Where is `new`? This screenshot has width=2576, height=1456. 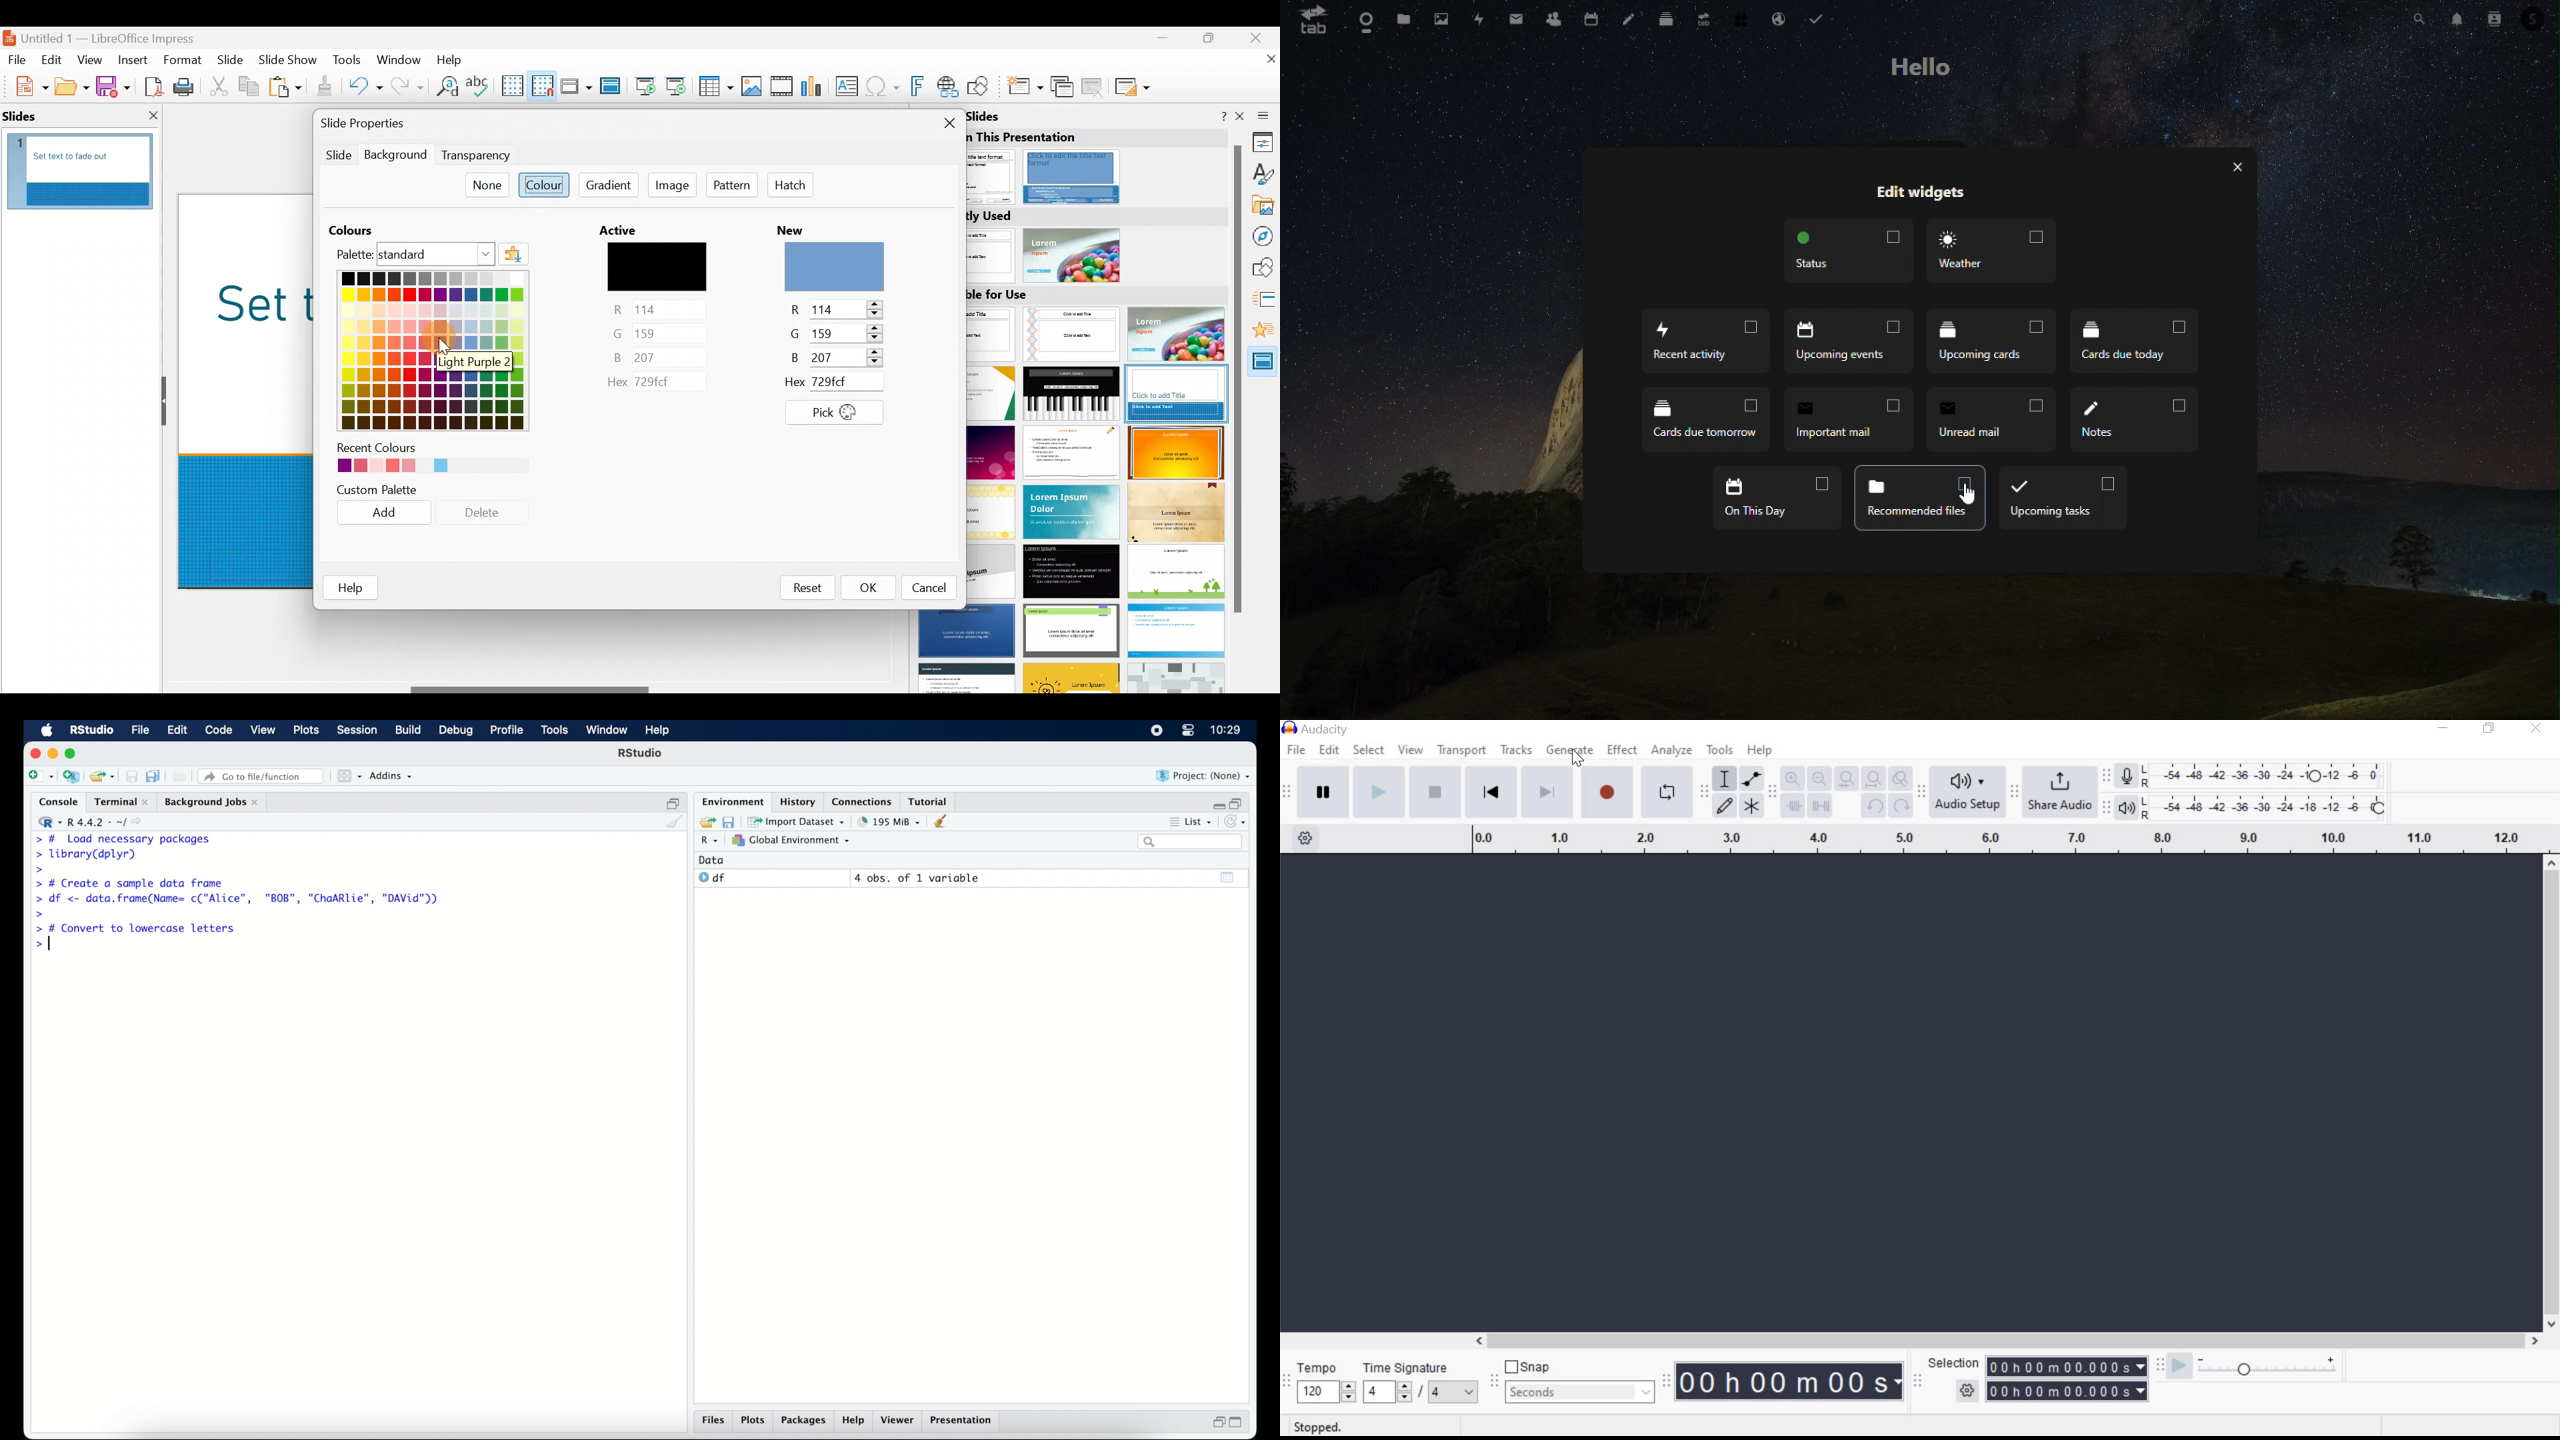 new is located at coordinates (798, 227).